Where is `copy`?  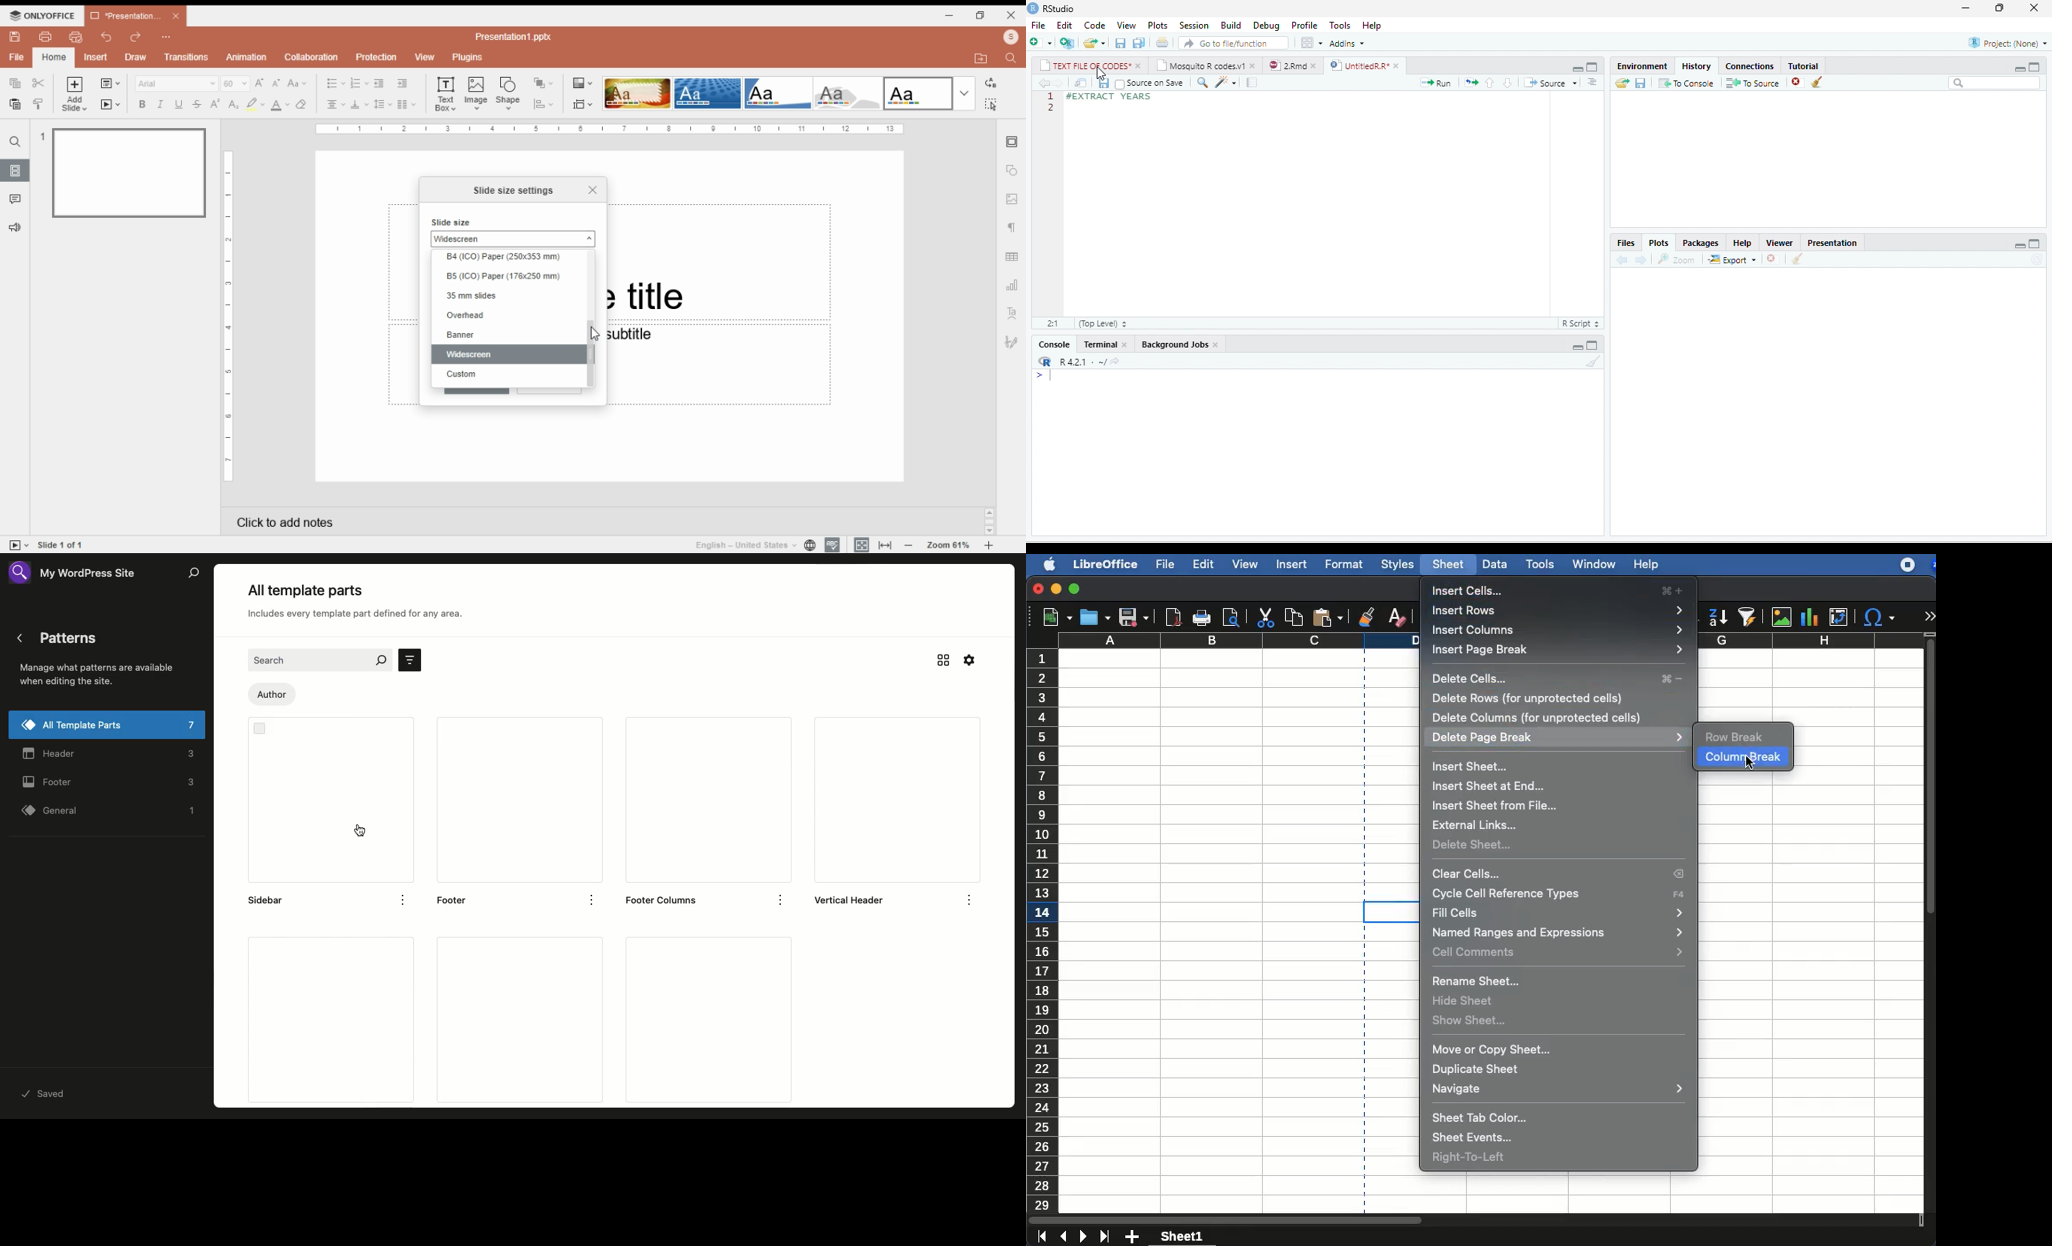
copy is located at coordinates (1294, 616).